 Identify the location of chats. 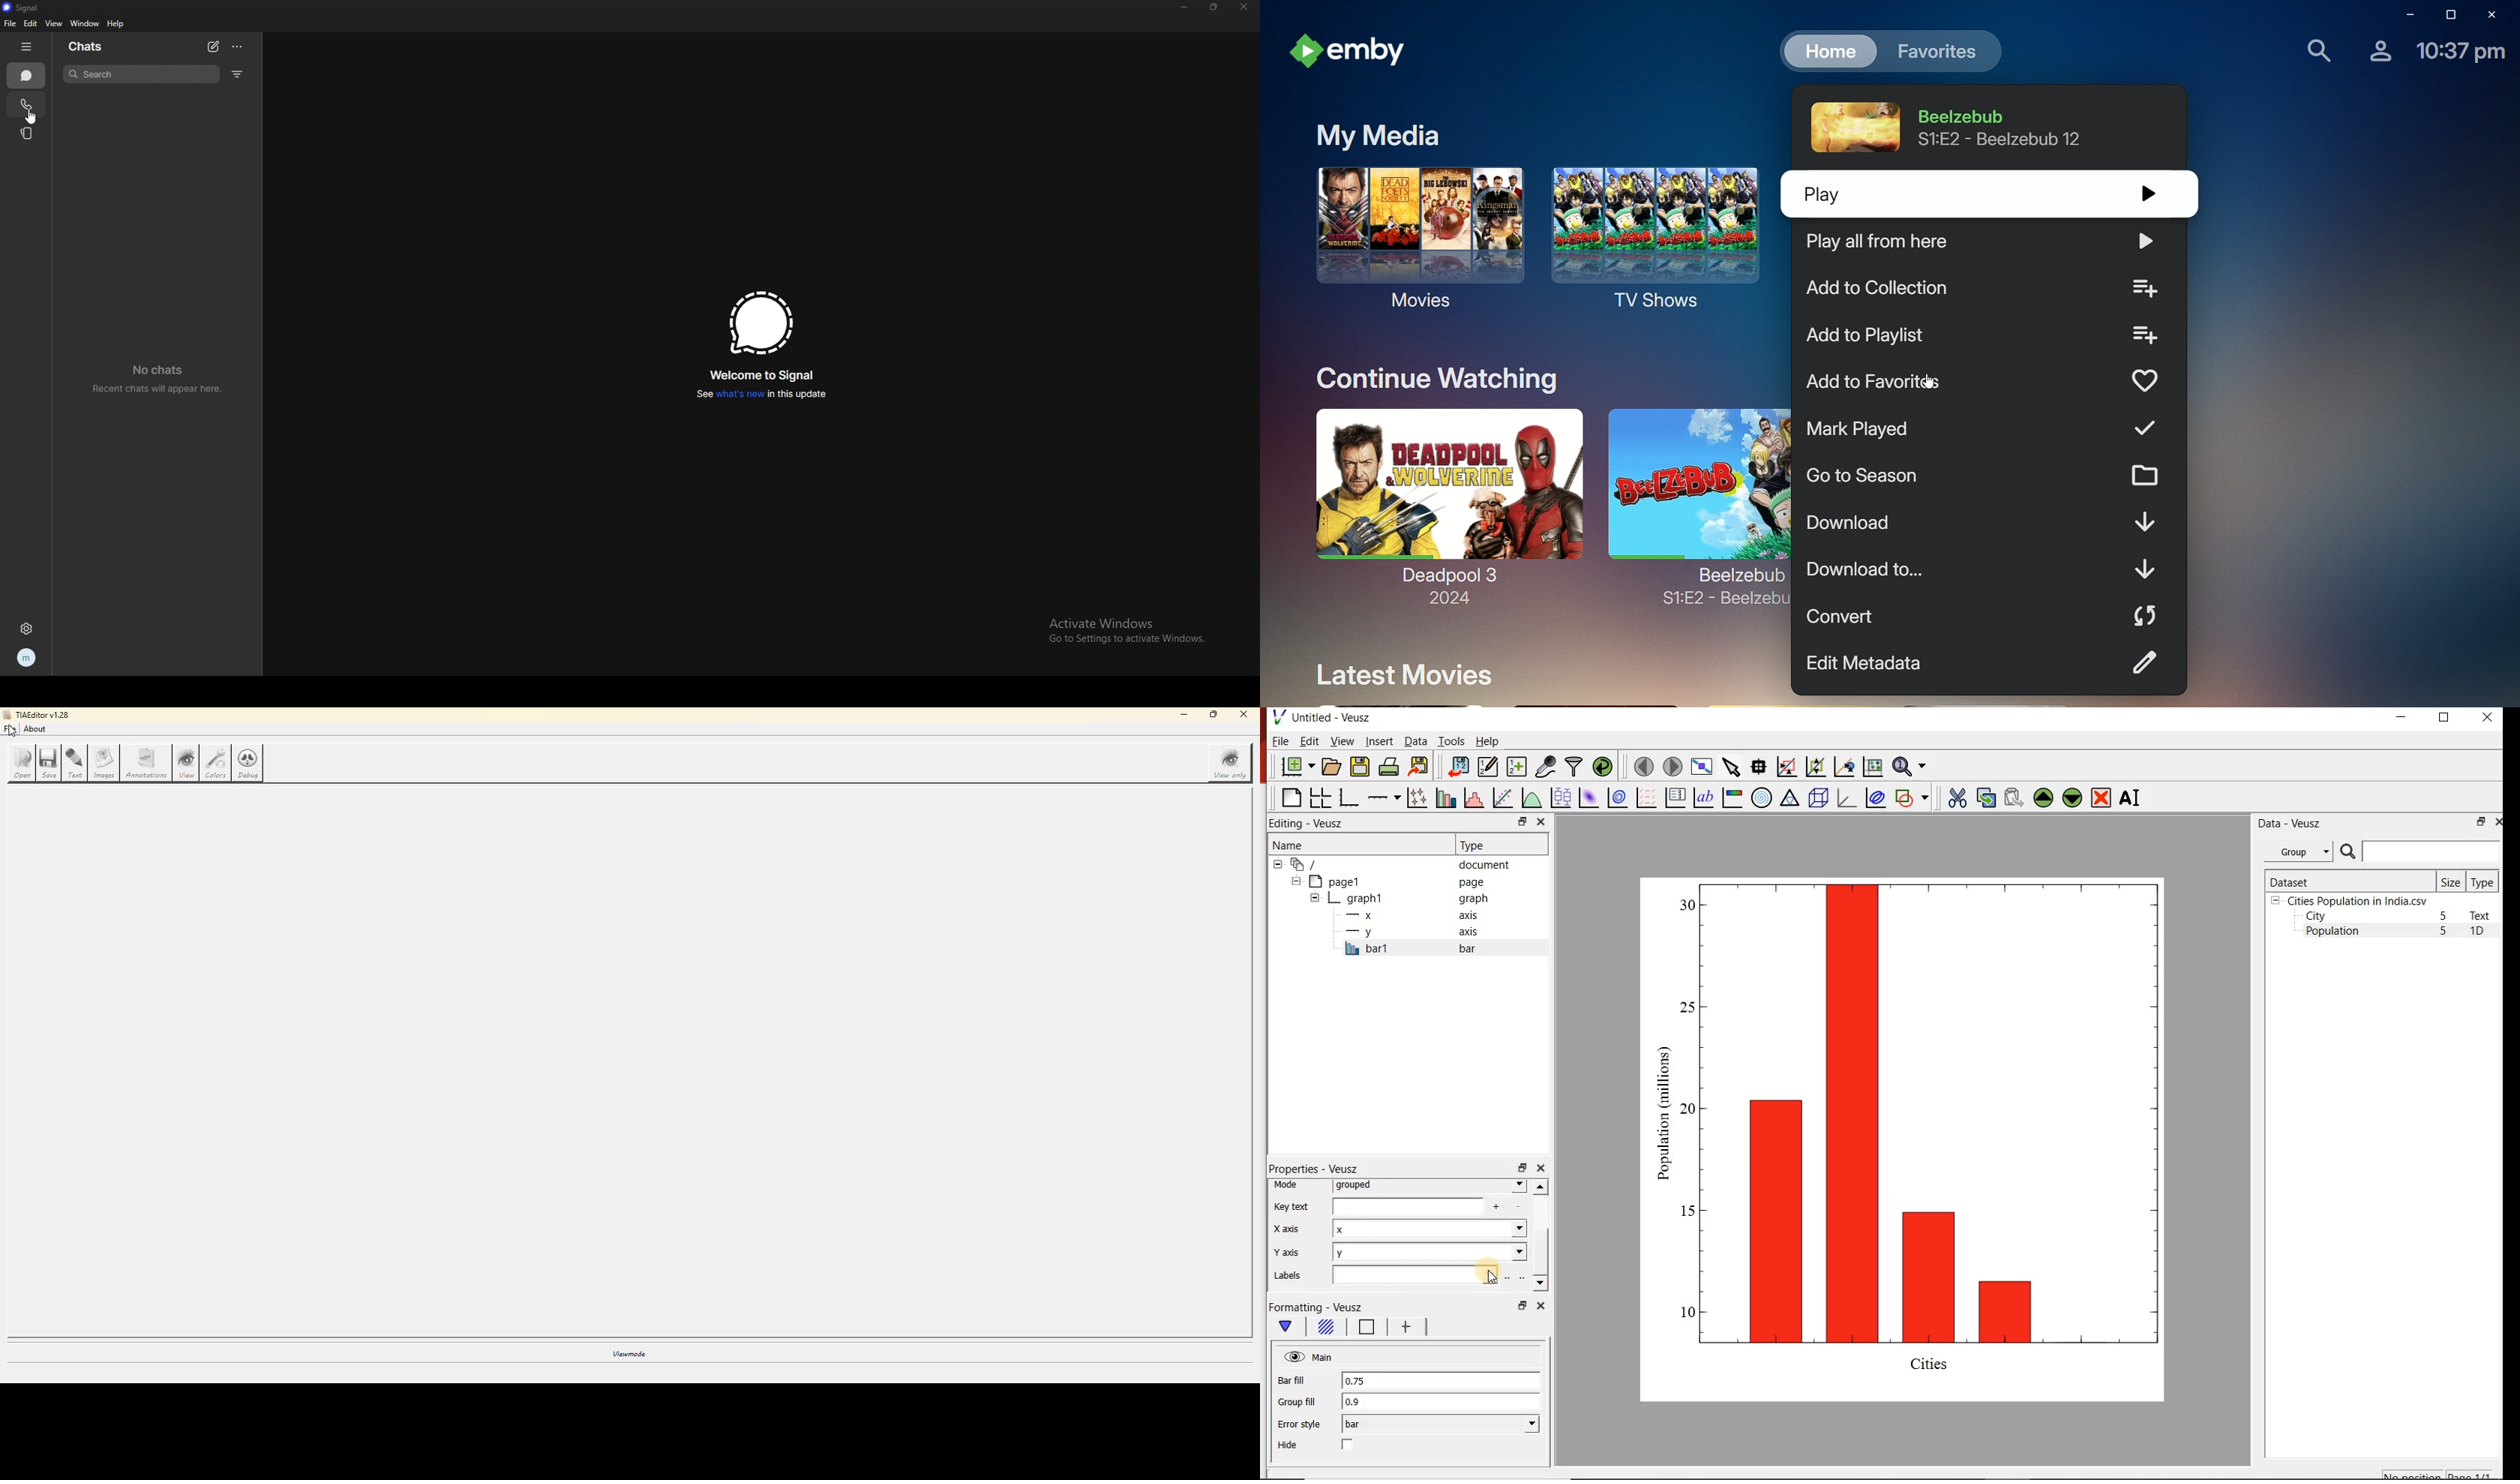
(27, 75).